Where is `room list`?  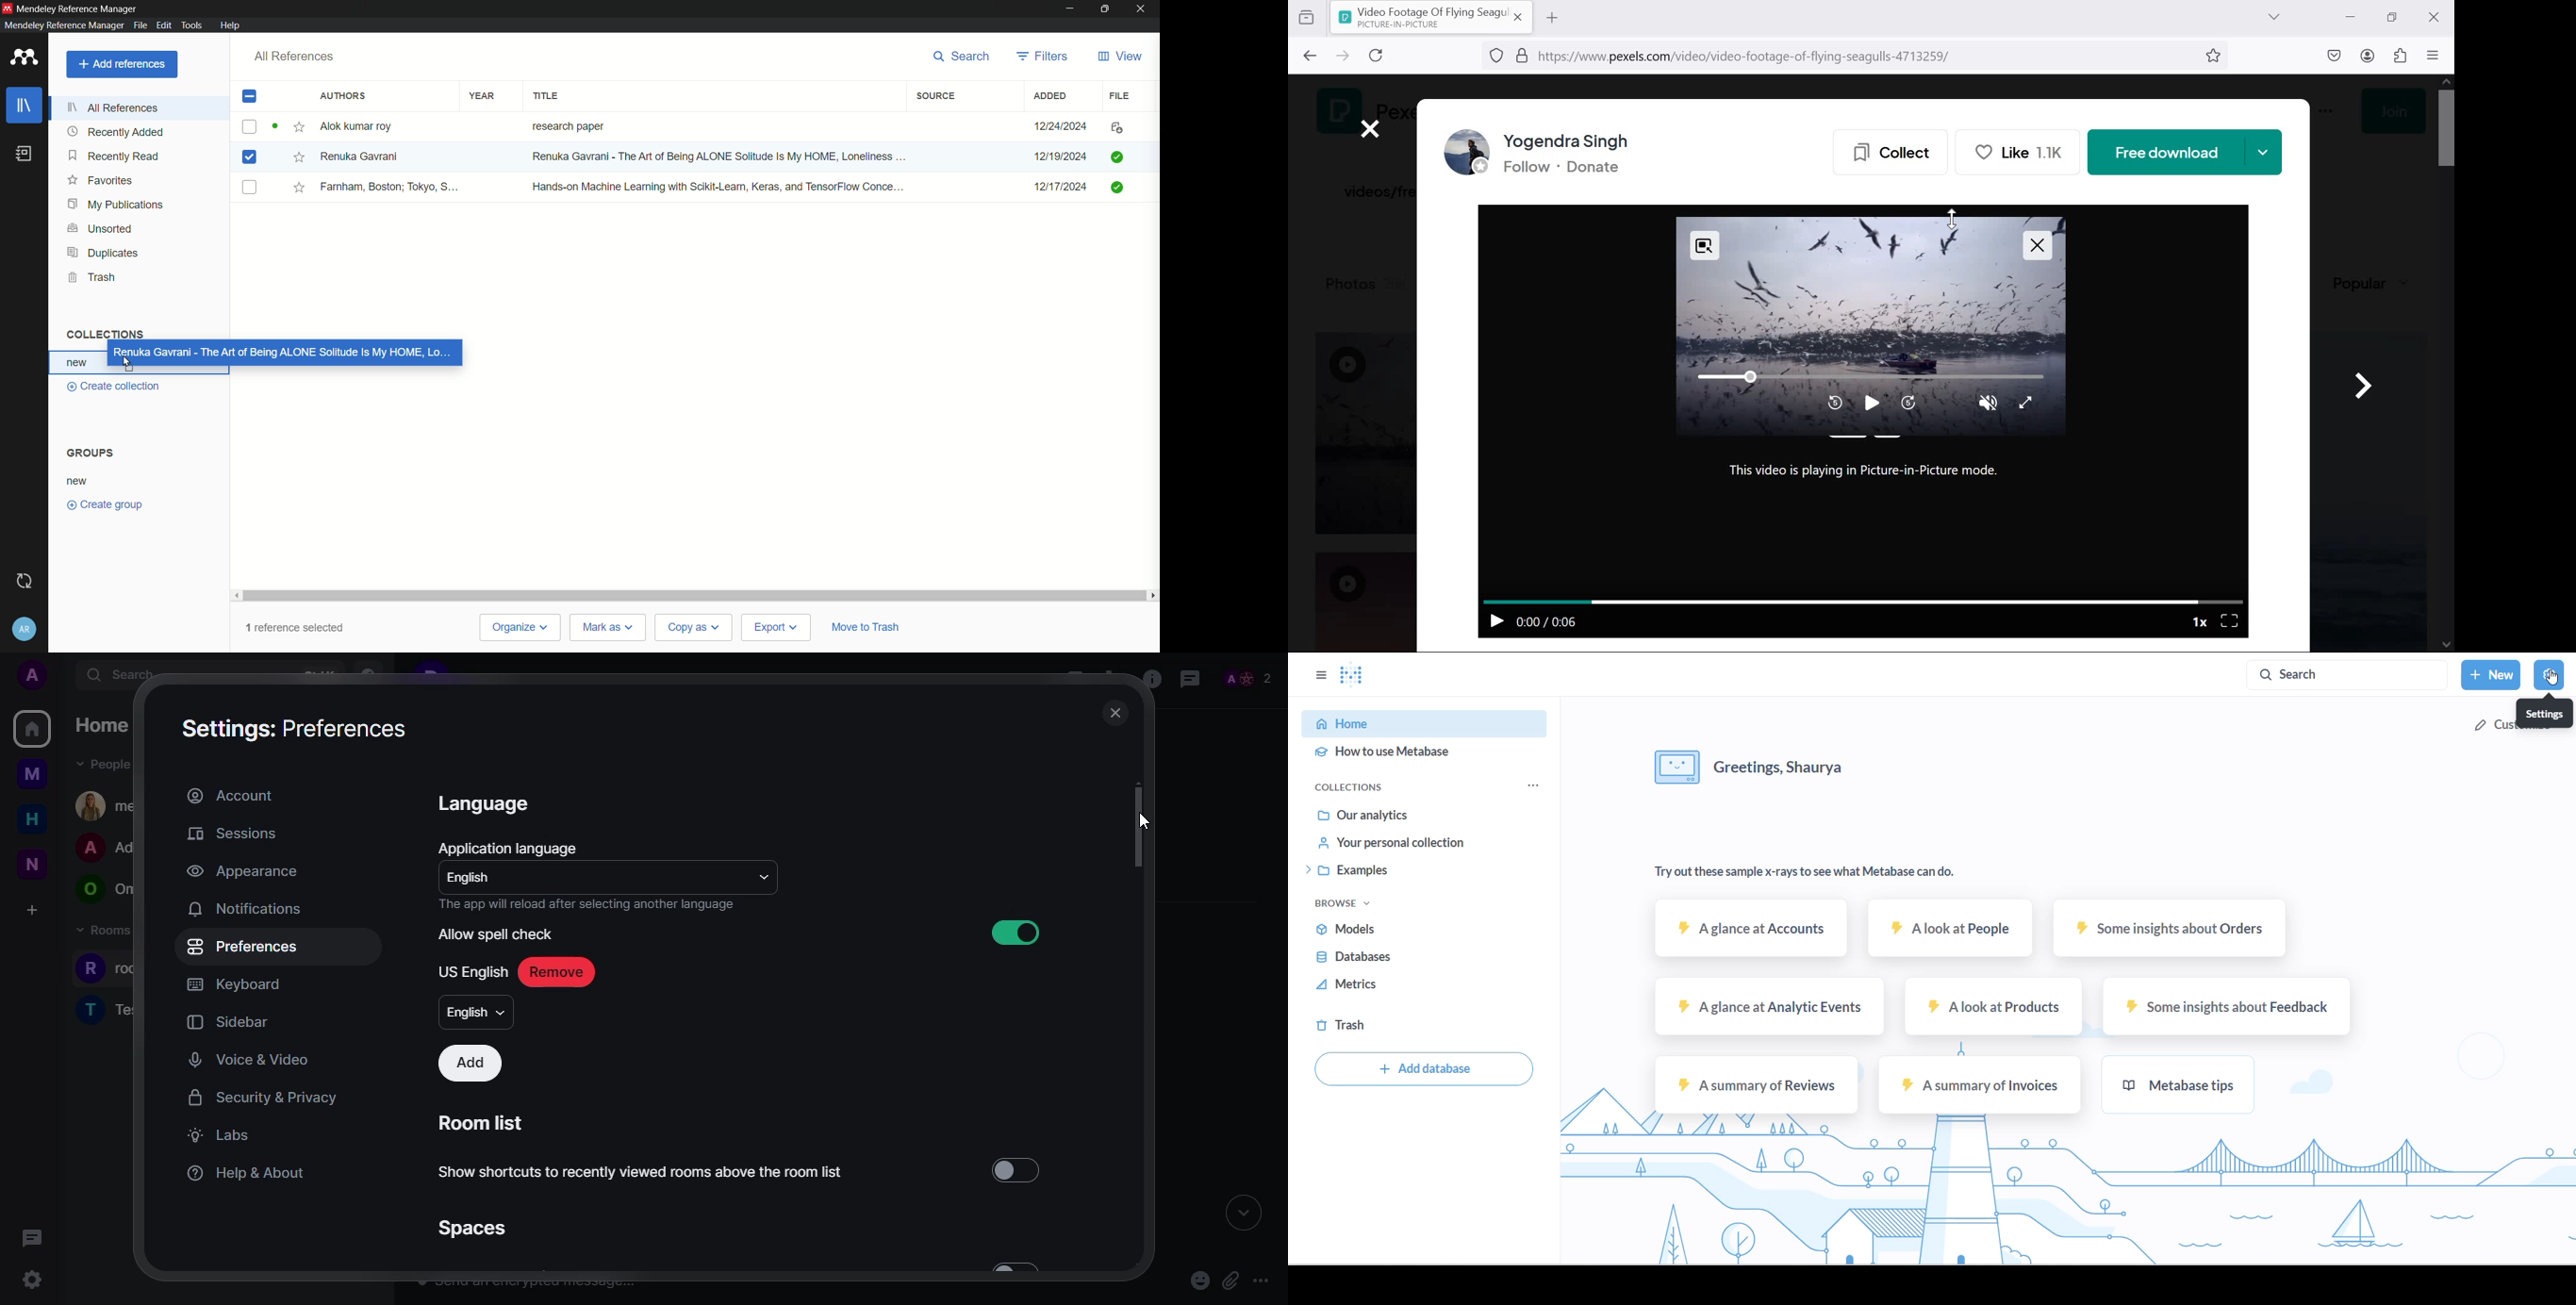 room list is located at coordinates (485, 1123).